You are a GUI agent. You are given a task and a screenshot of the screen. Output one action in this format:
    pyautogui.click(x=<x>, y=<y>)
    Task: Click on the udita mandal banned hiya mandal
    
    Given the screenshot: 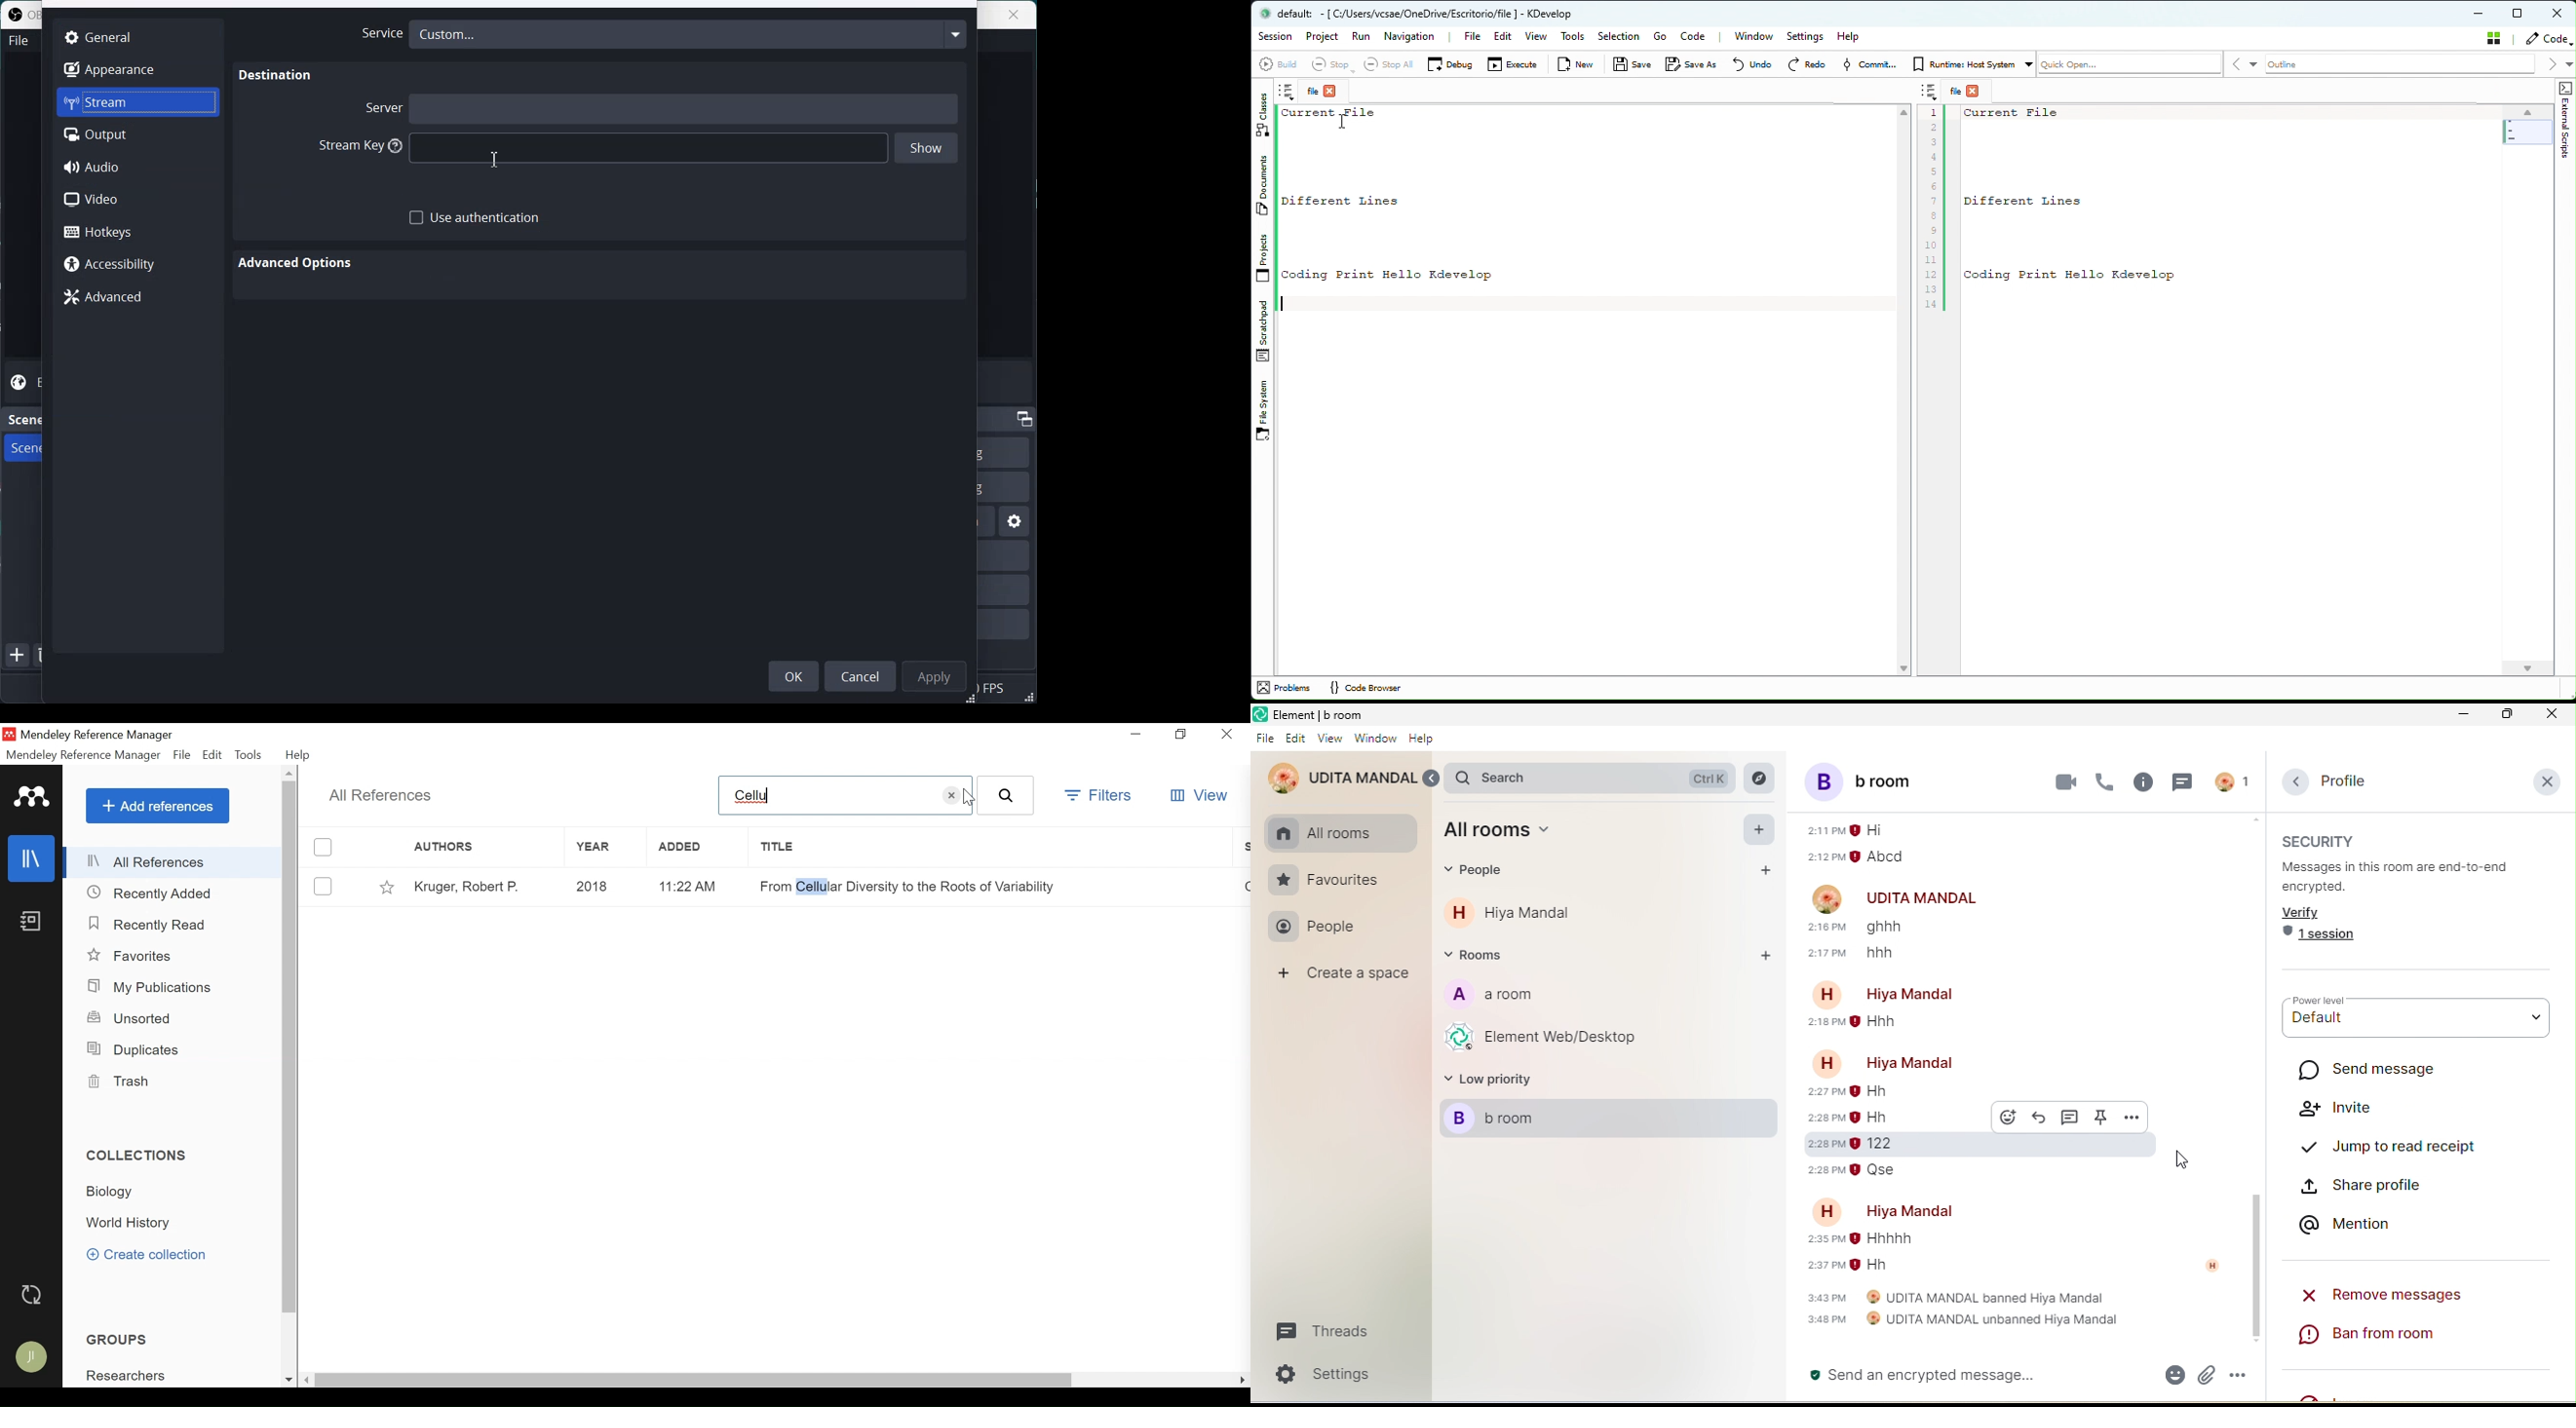 What is the action you would take?
    pyautogui.click(x=1953, y=1298)
    